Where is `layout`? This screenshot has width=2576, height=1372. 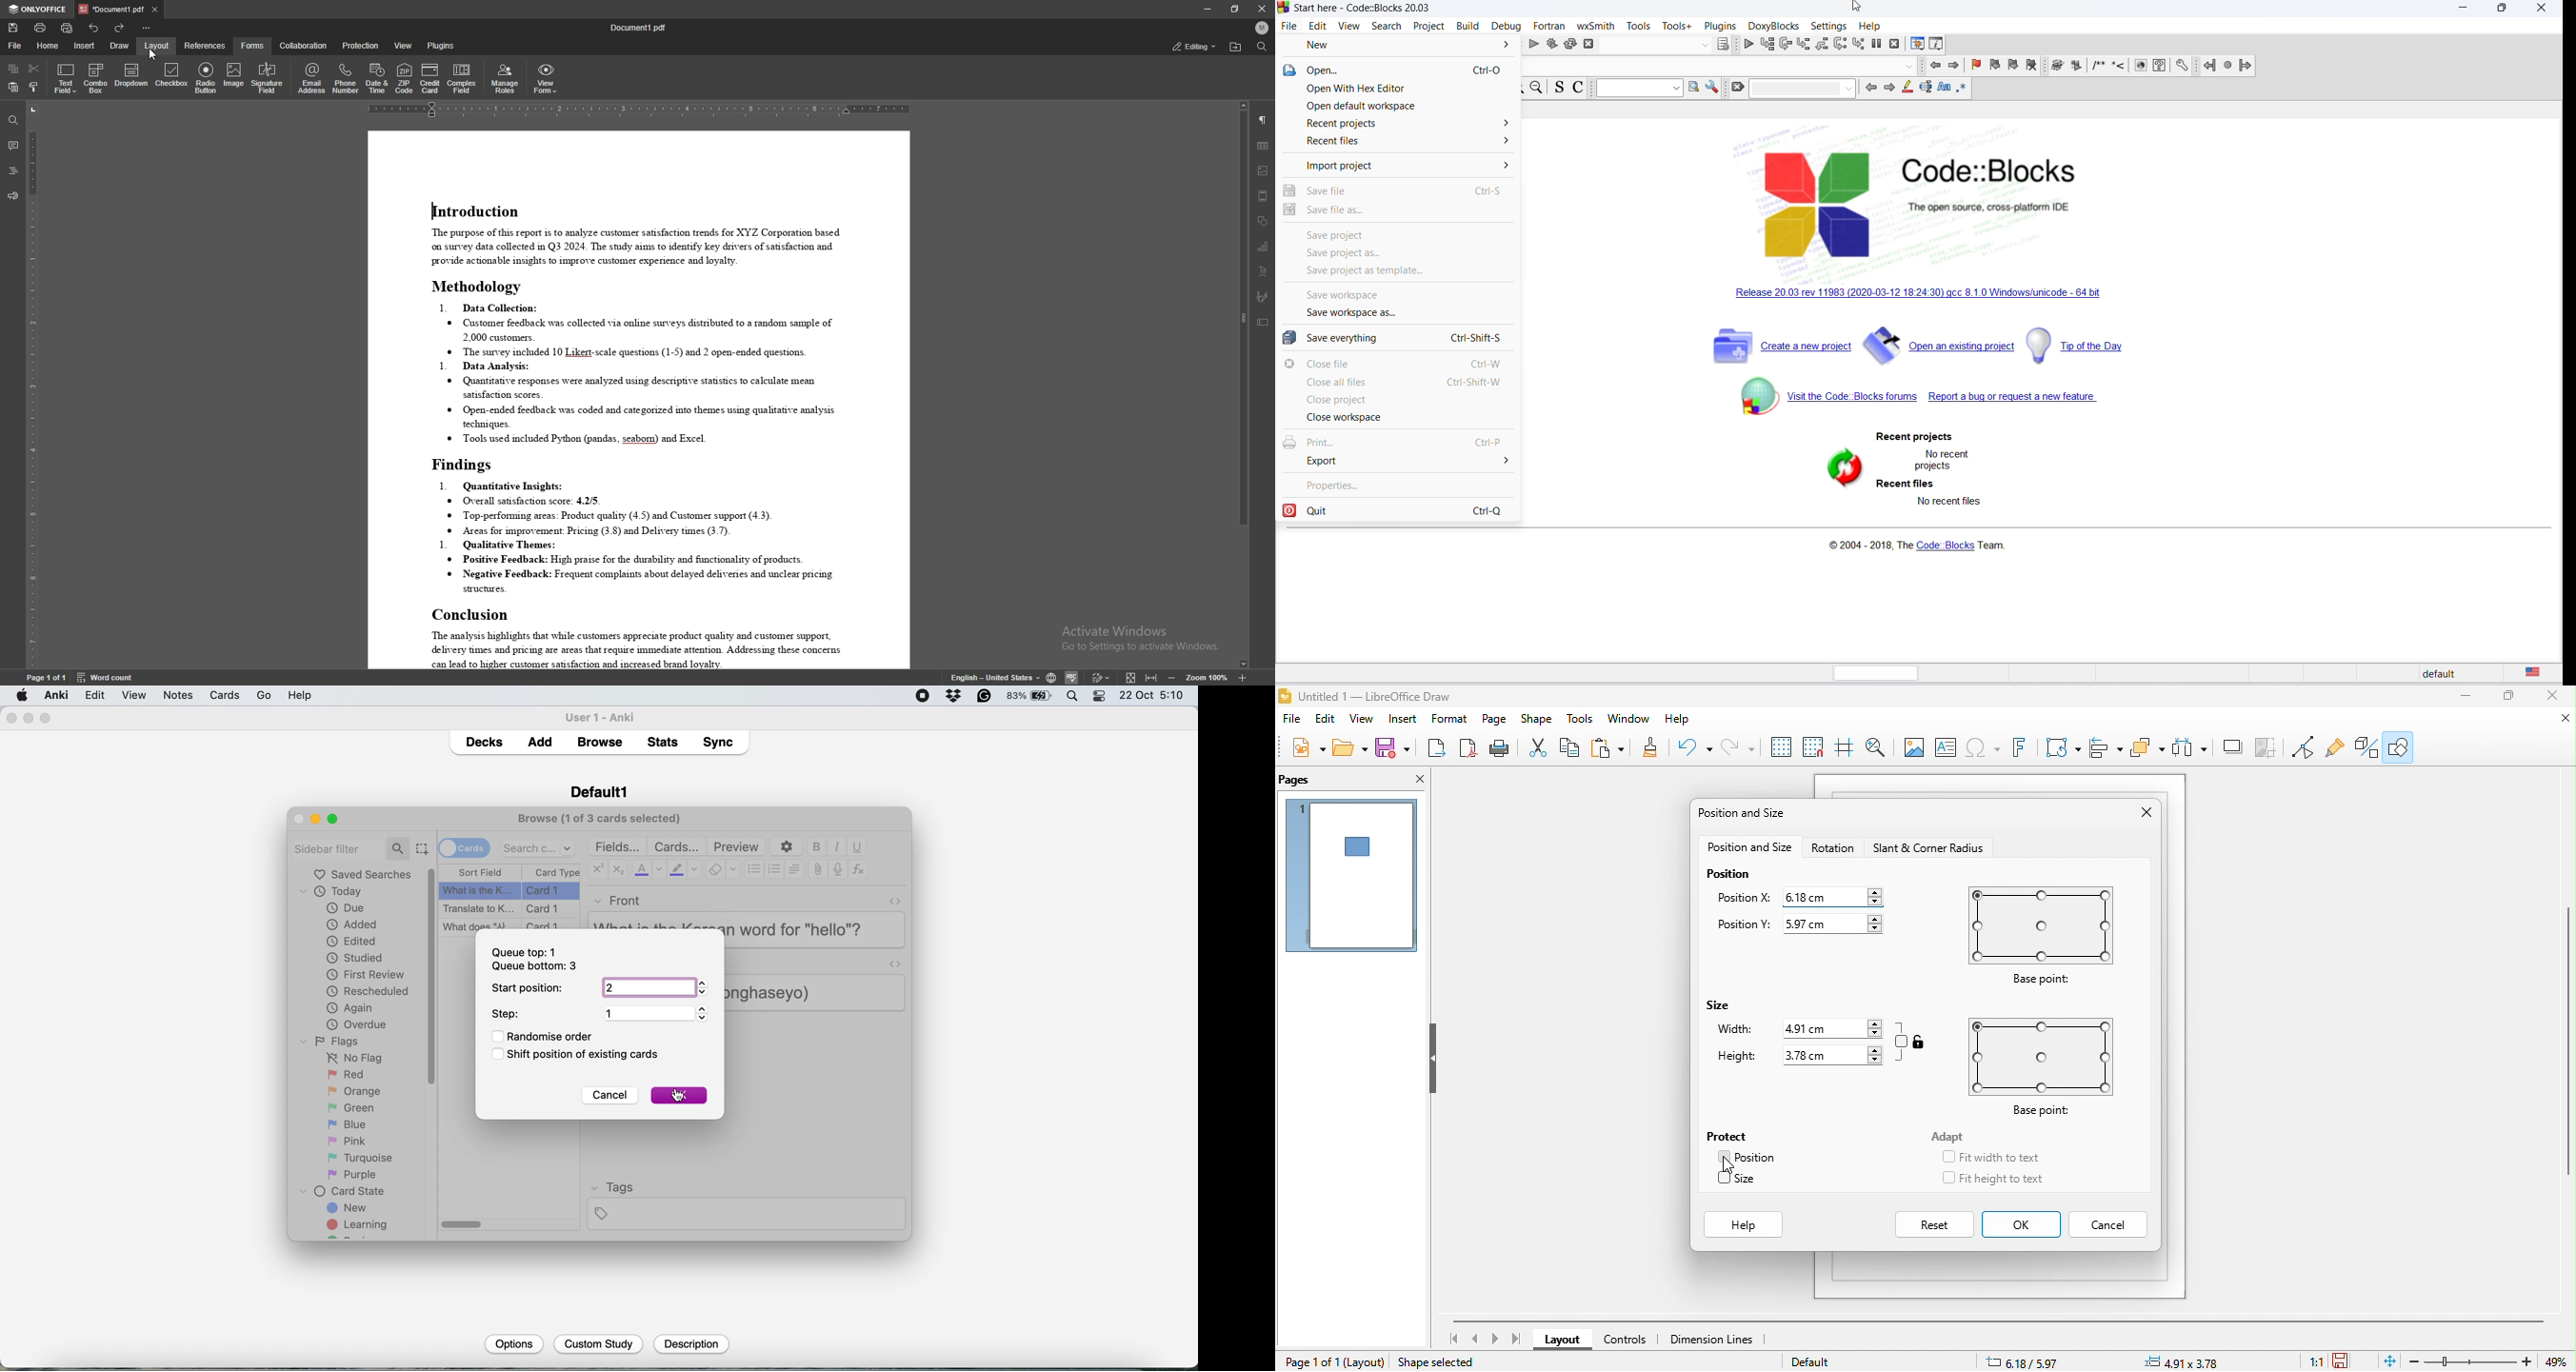
layout is located at coordinates (1565, 1341).